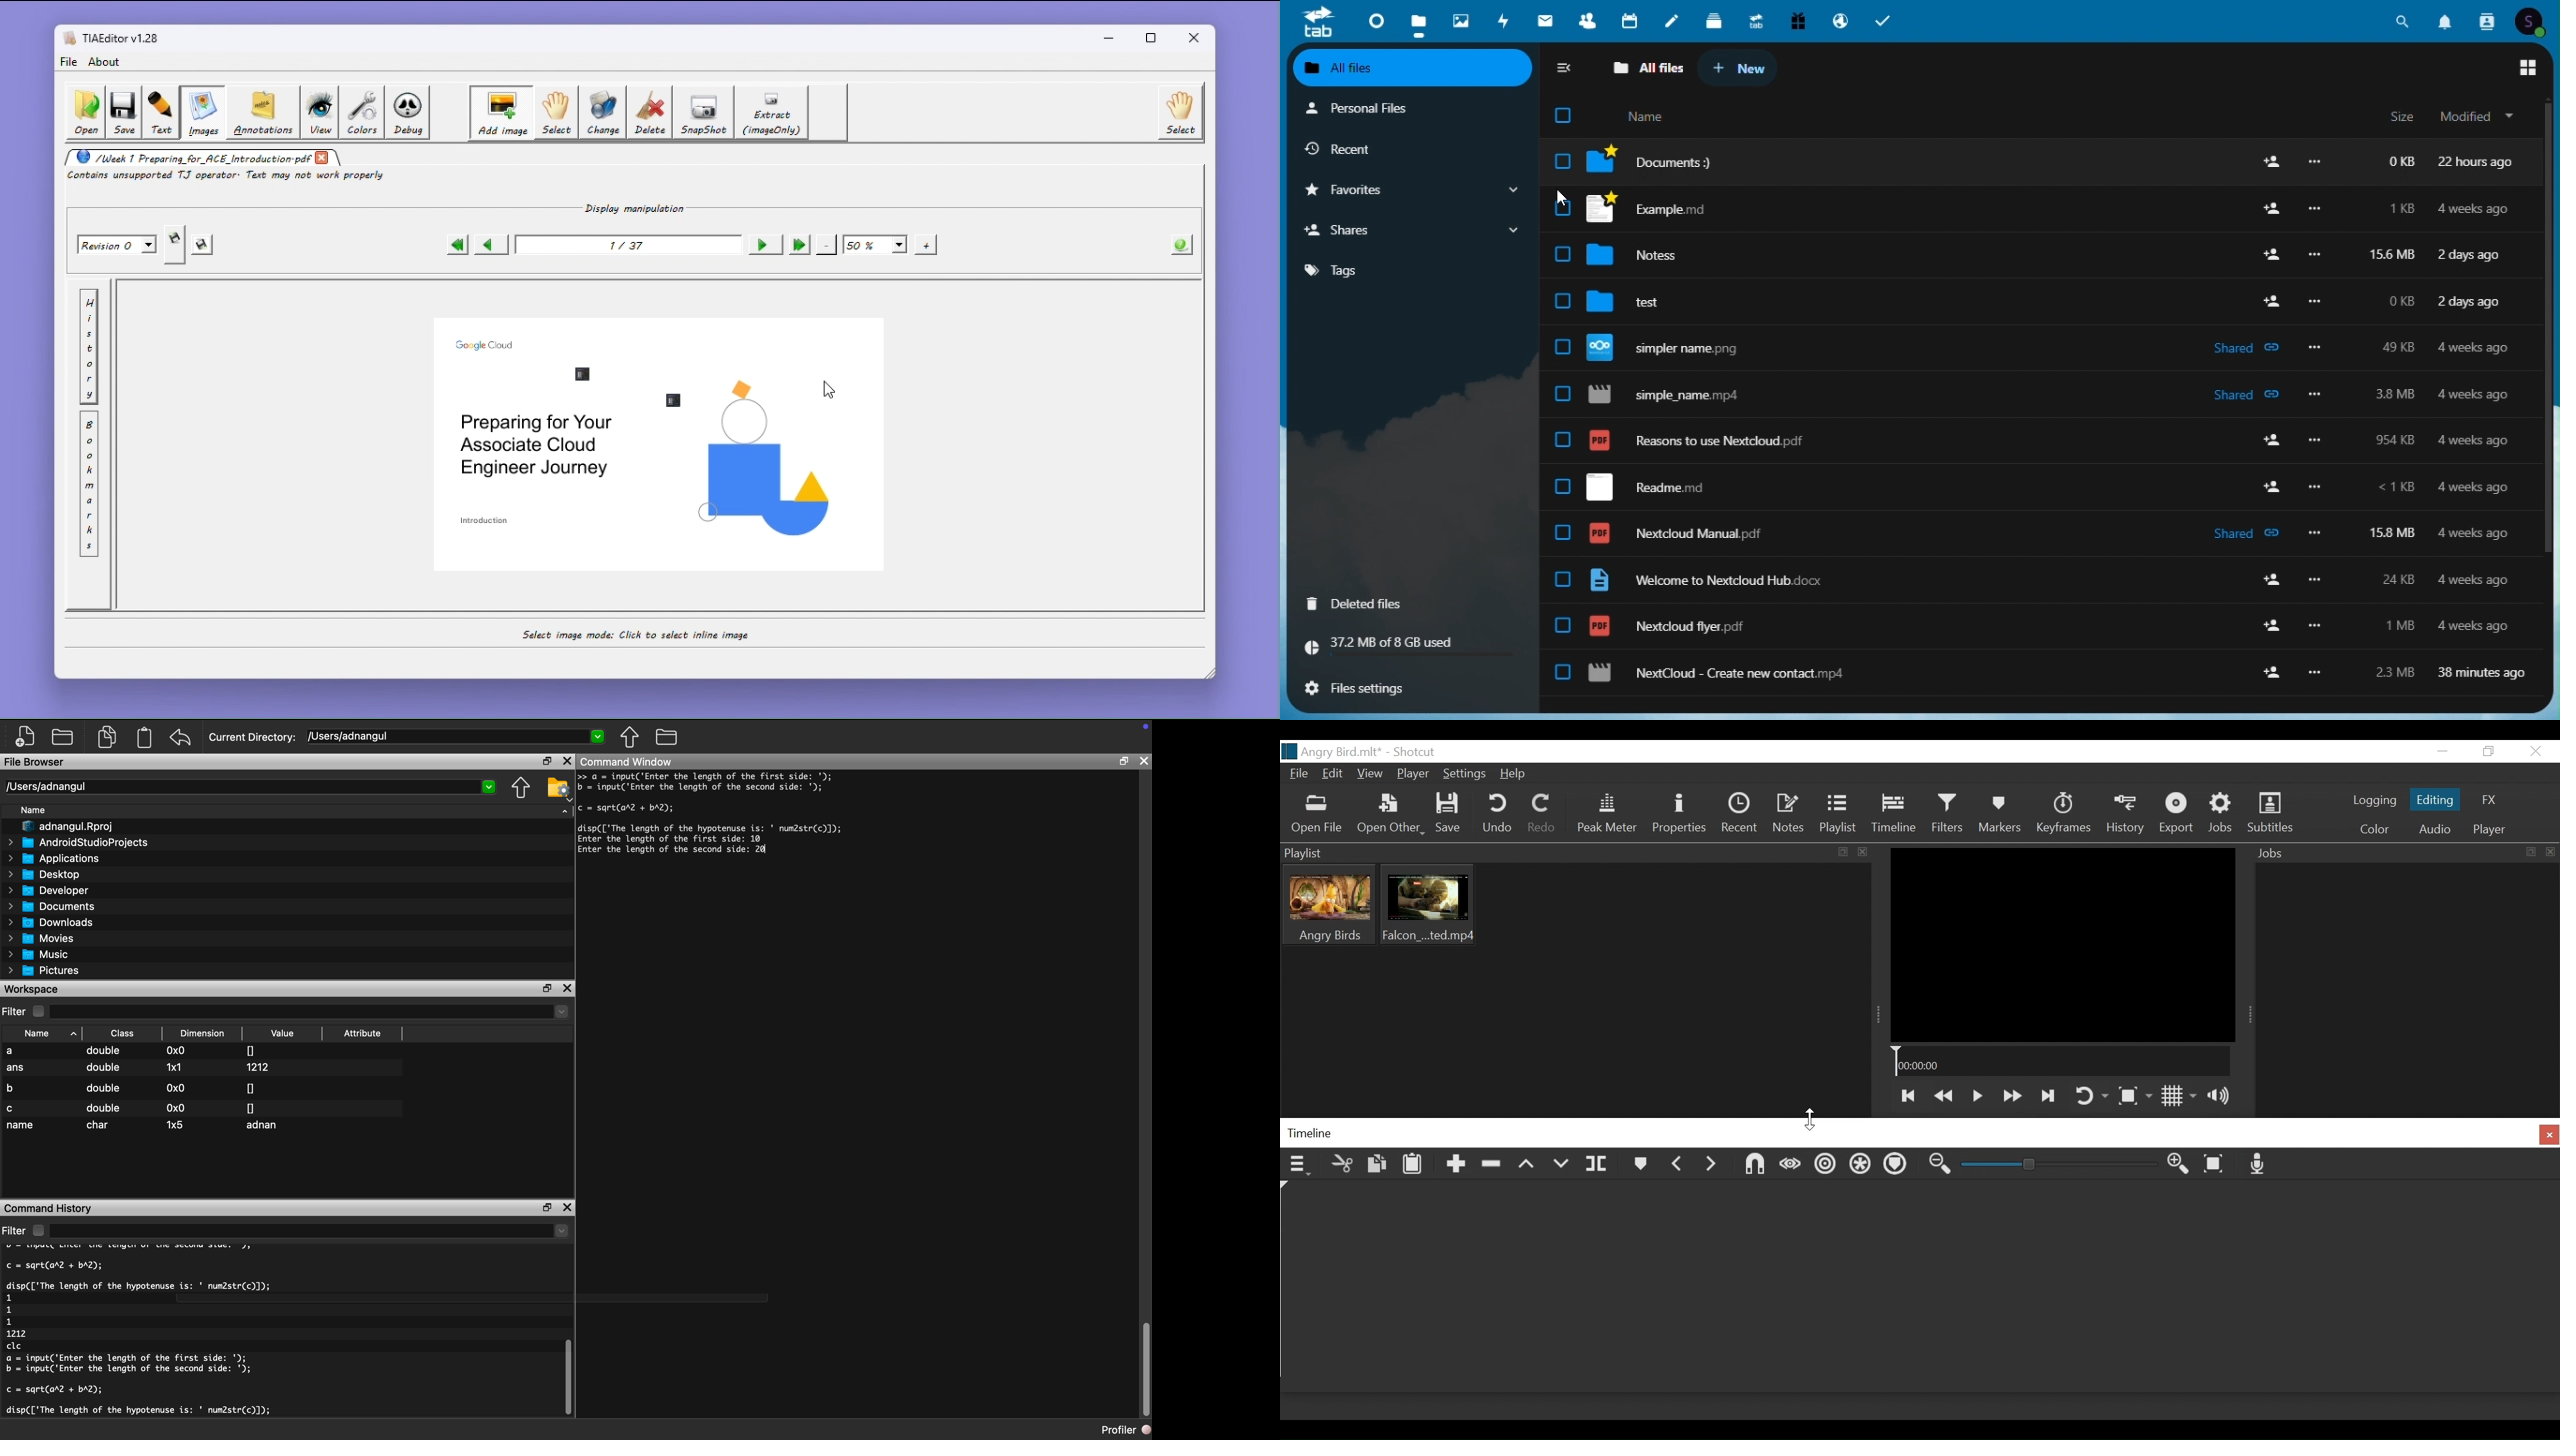 The image size is (2576, 1456). Describe the element at coordinates (1414, 68) in the screenshot. I see `all files` at that location.